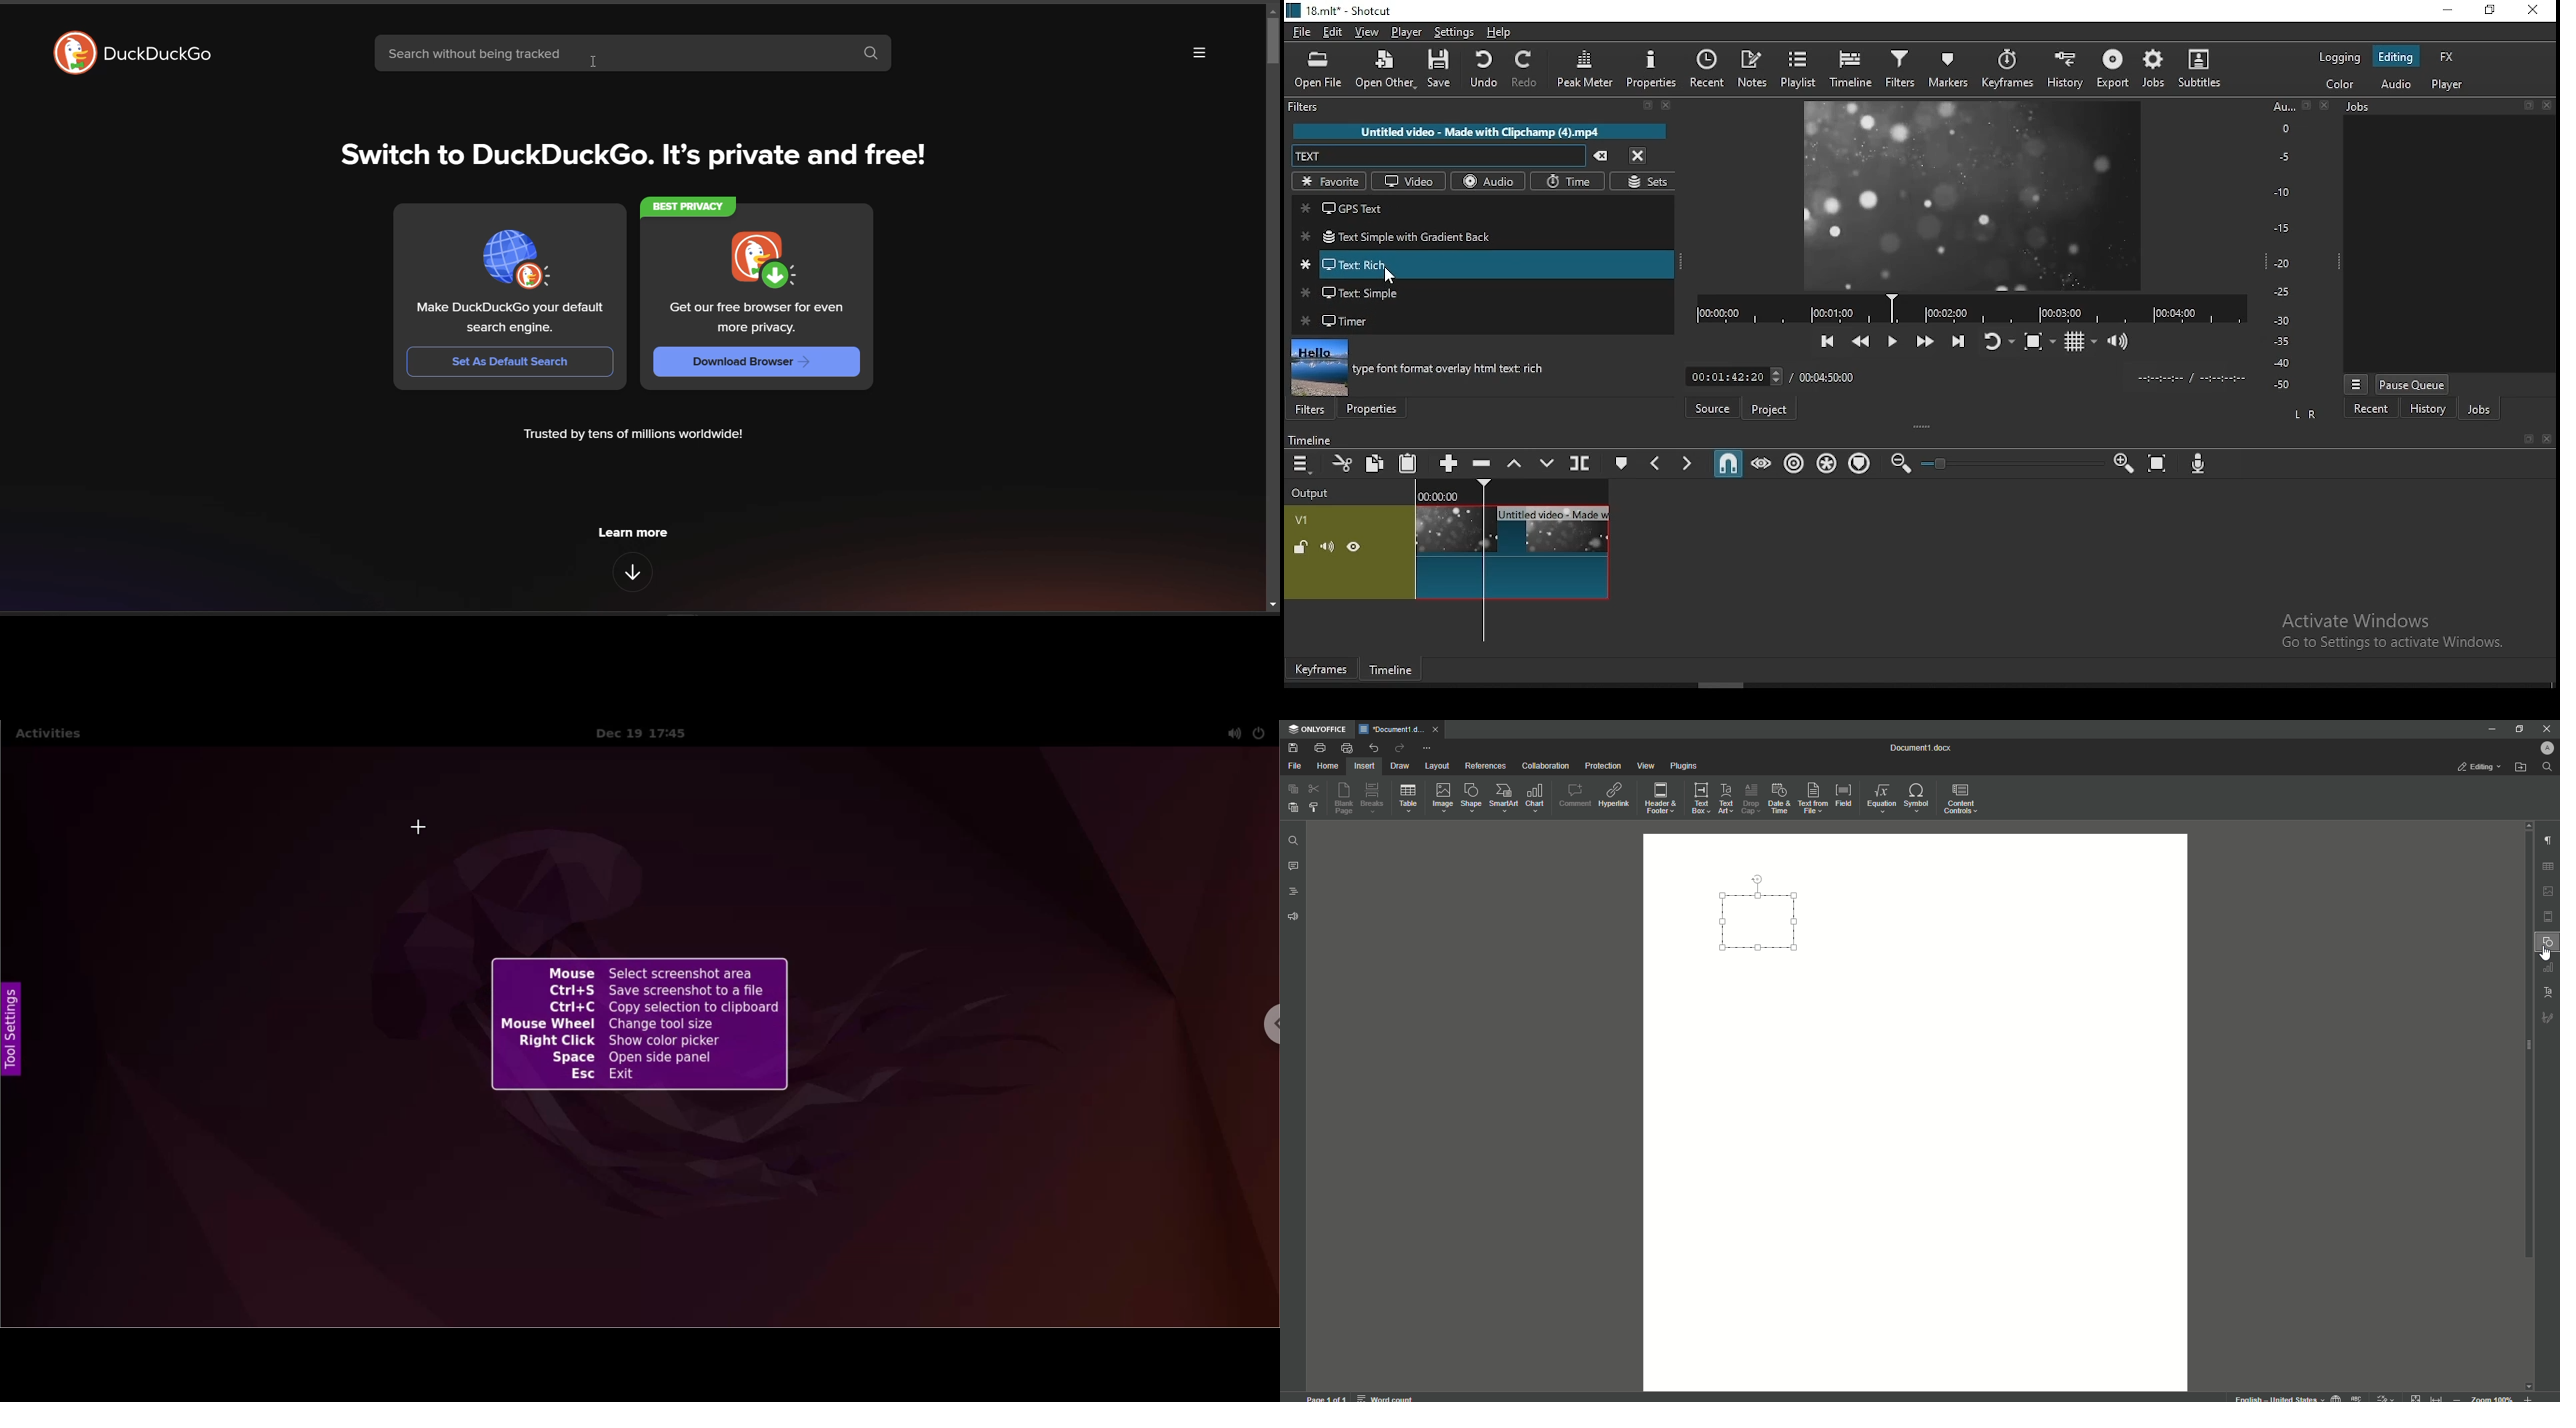  Describe the element at coordinates (1647, 182) in the screenshot. I see `sets` at that location.